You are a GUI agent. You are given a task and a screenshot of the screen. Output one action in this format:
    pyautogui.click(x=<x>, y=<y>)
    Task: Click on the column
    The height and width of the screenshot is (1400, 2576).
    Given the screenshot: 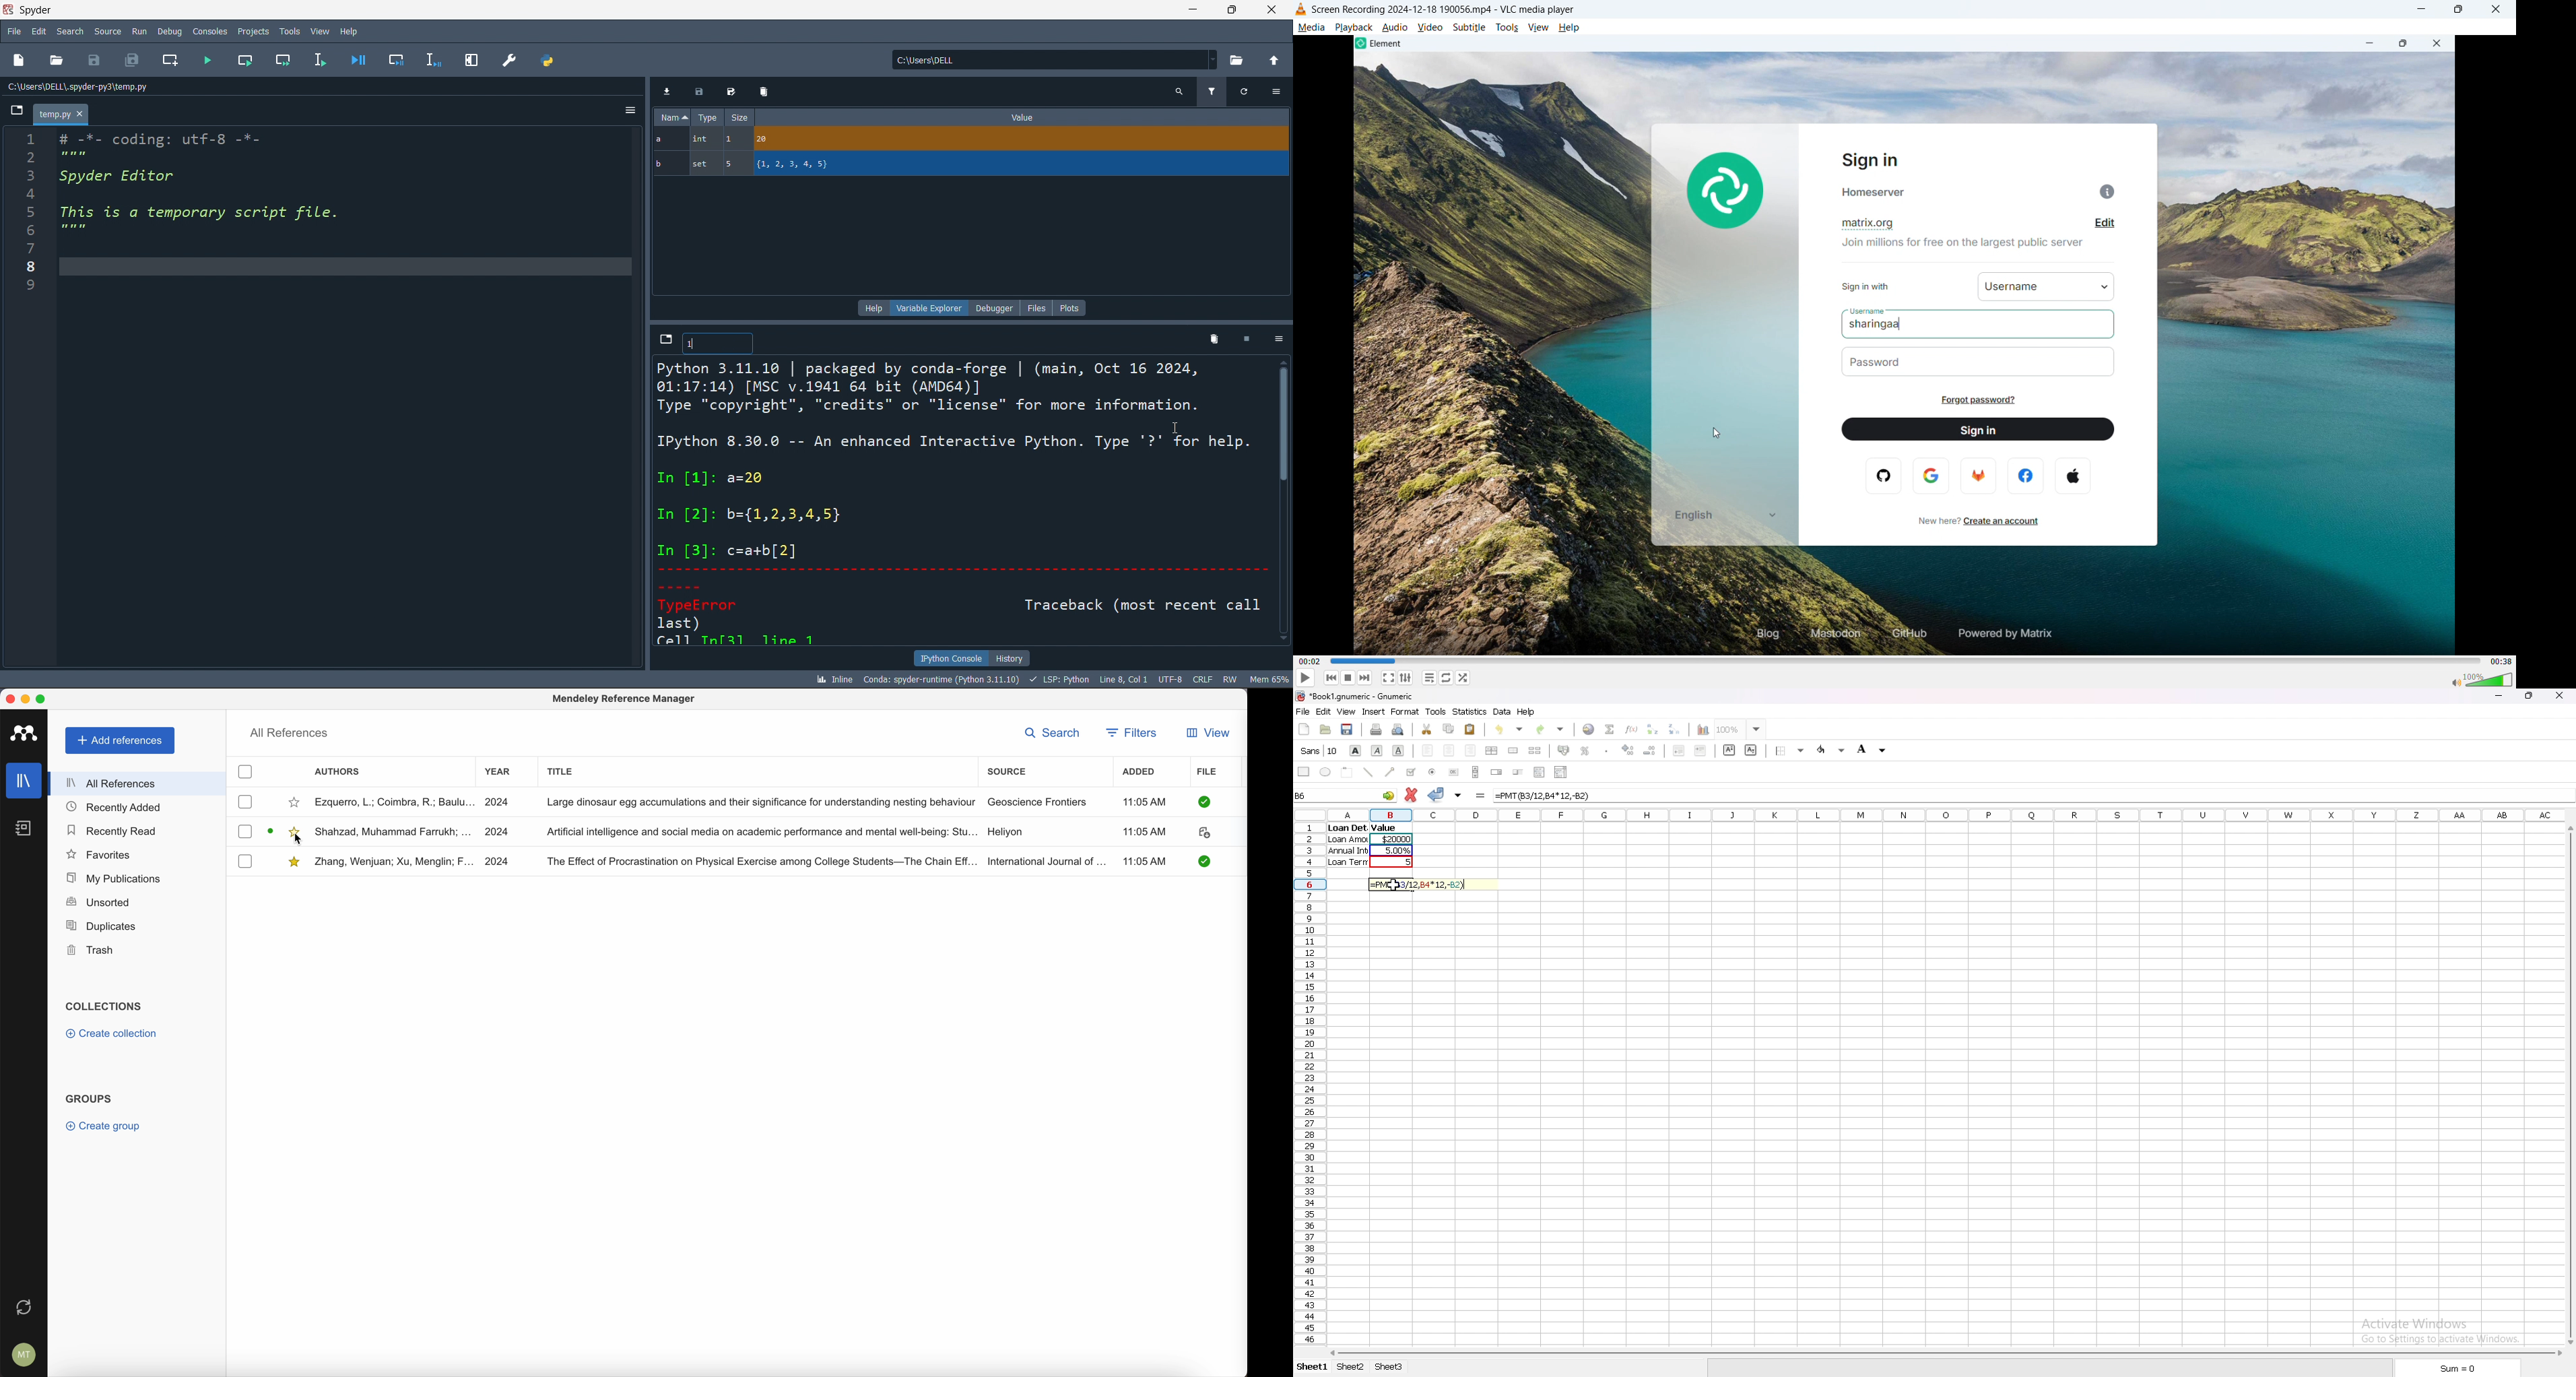 What is the action you would take?
    pyautogui.click(x=1941, y=814)
    